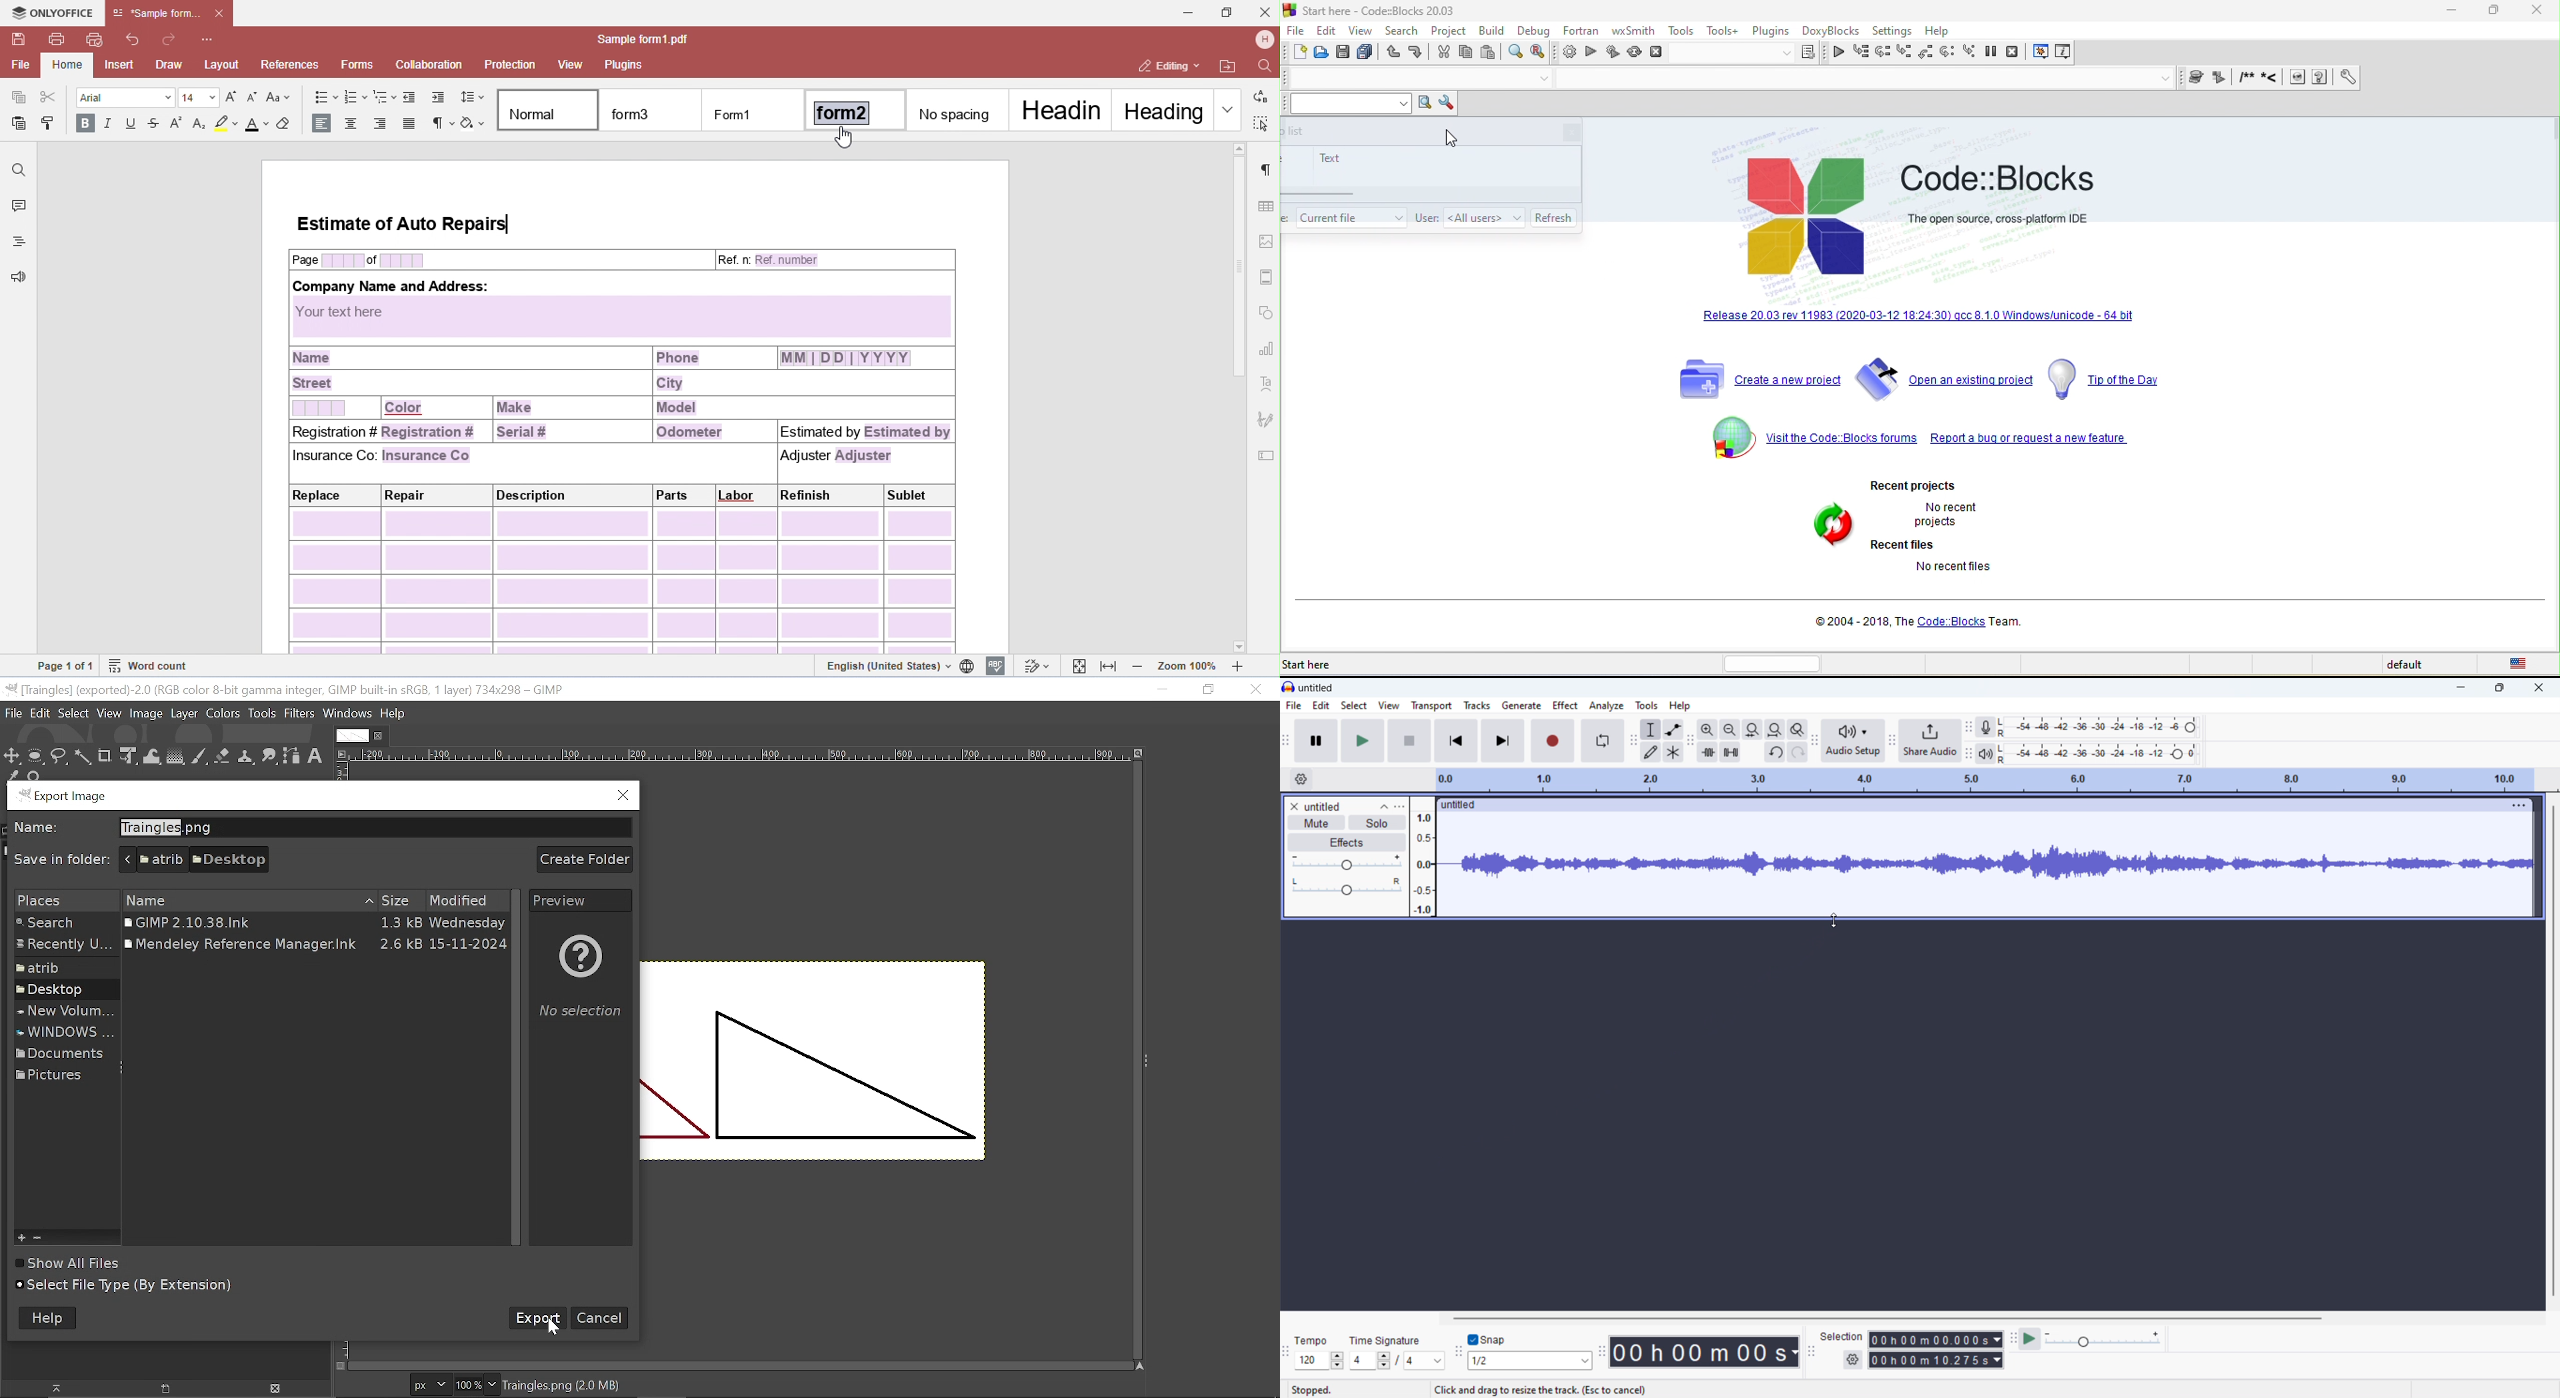  I want to click on pause, so click(1318, 741).